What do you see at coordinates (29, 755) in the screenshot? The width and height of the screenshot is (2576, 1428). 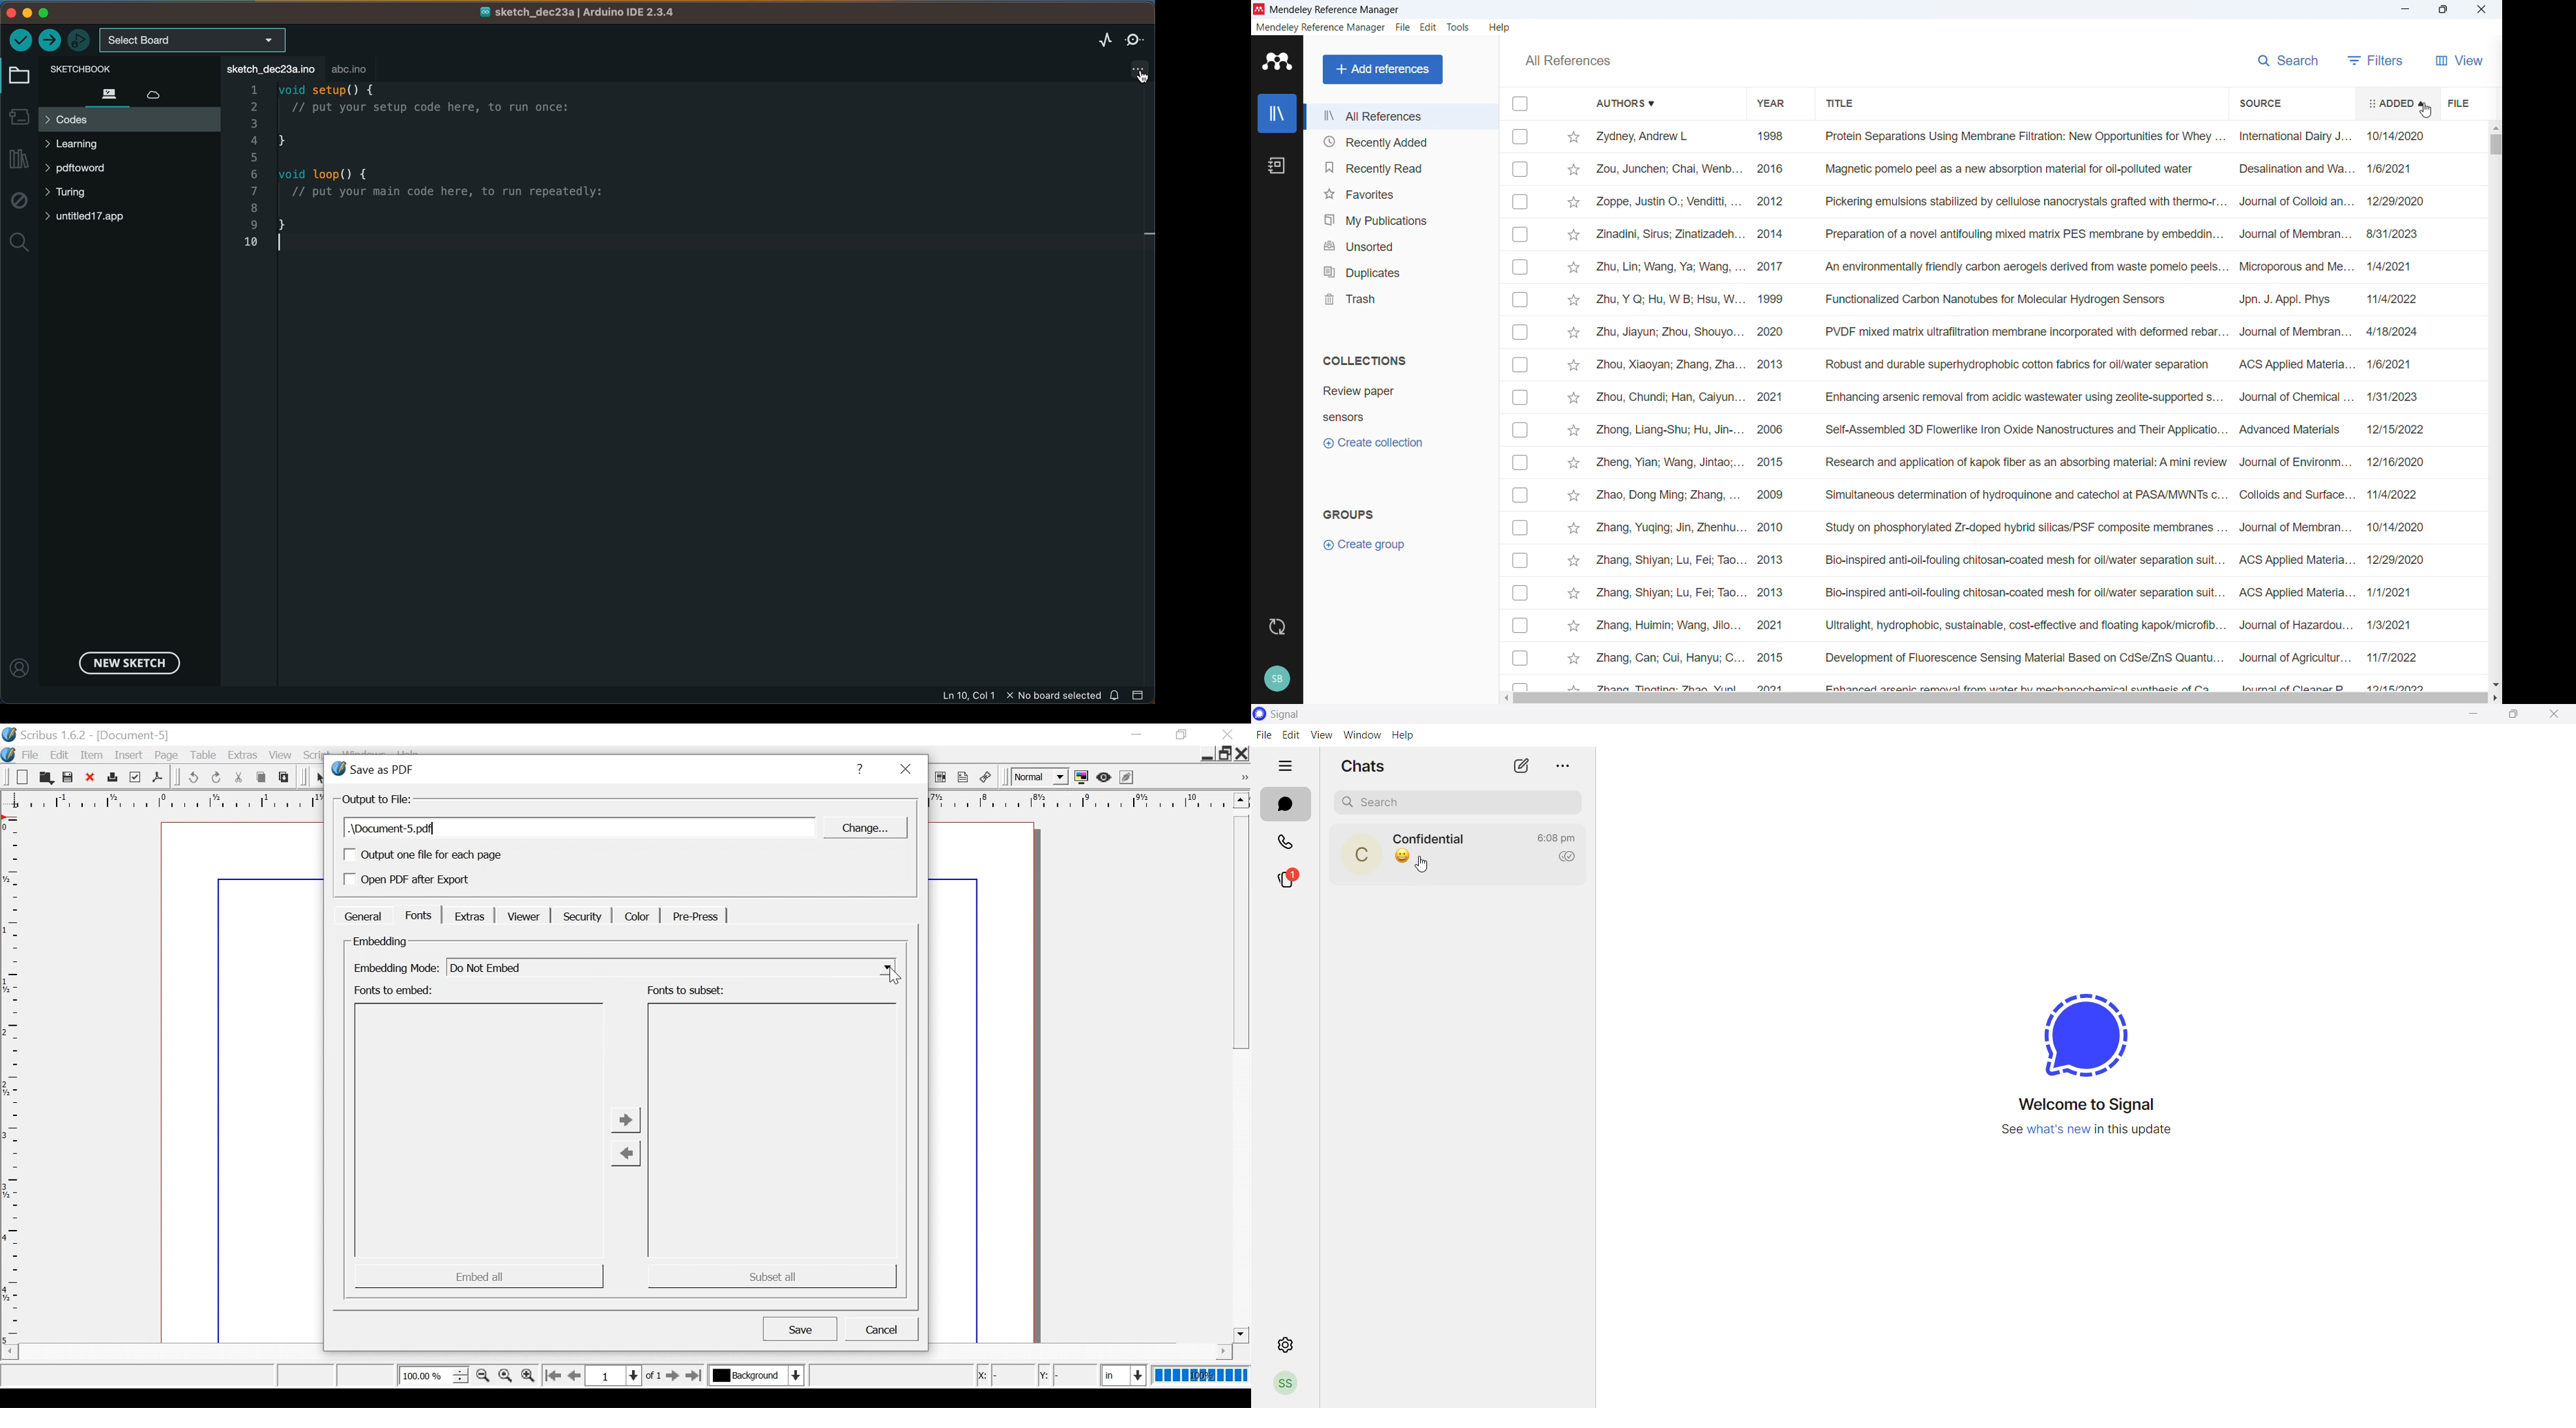 I see `File` at bounding box center [29, 755].